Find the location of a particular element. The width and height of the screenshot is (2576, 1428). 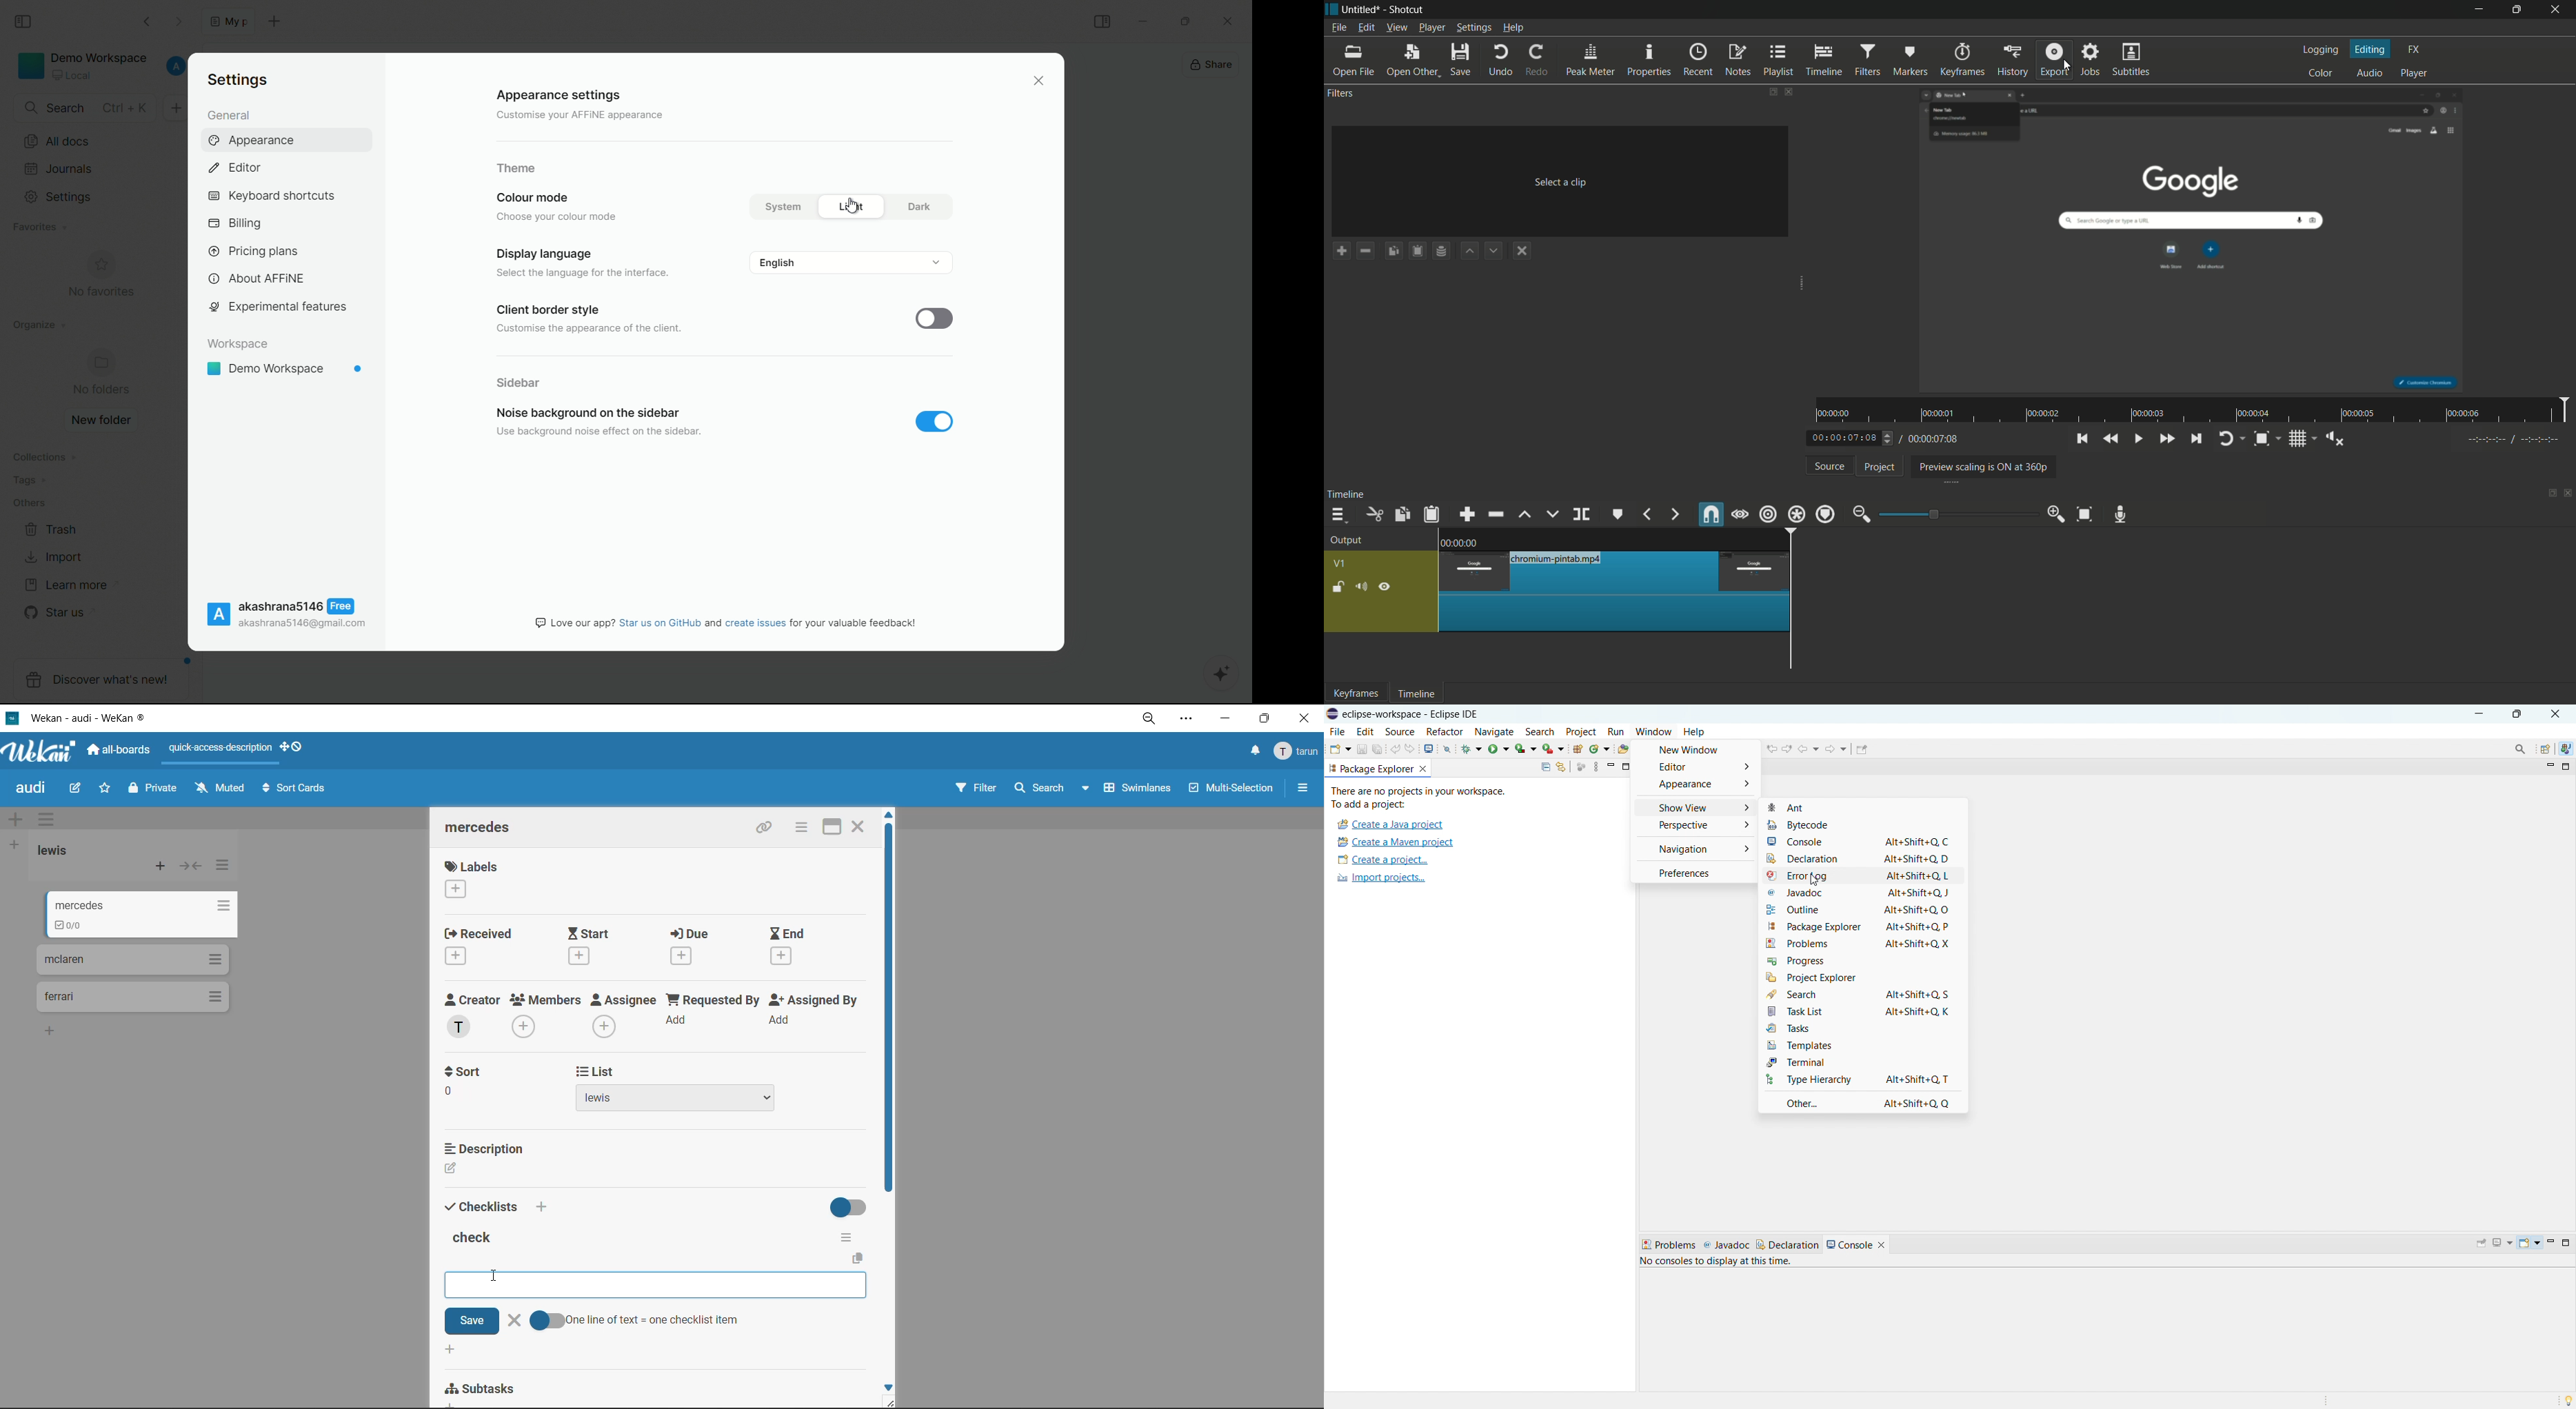

hide is located at coordinates (1385, 589).